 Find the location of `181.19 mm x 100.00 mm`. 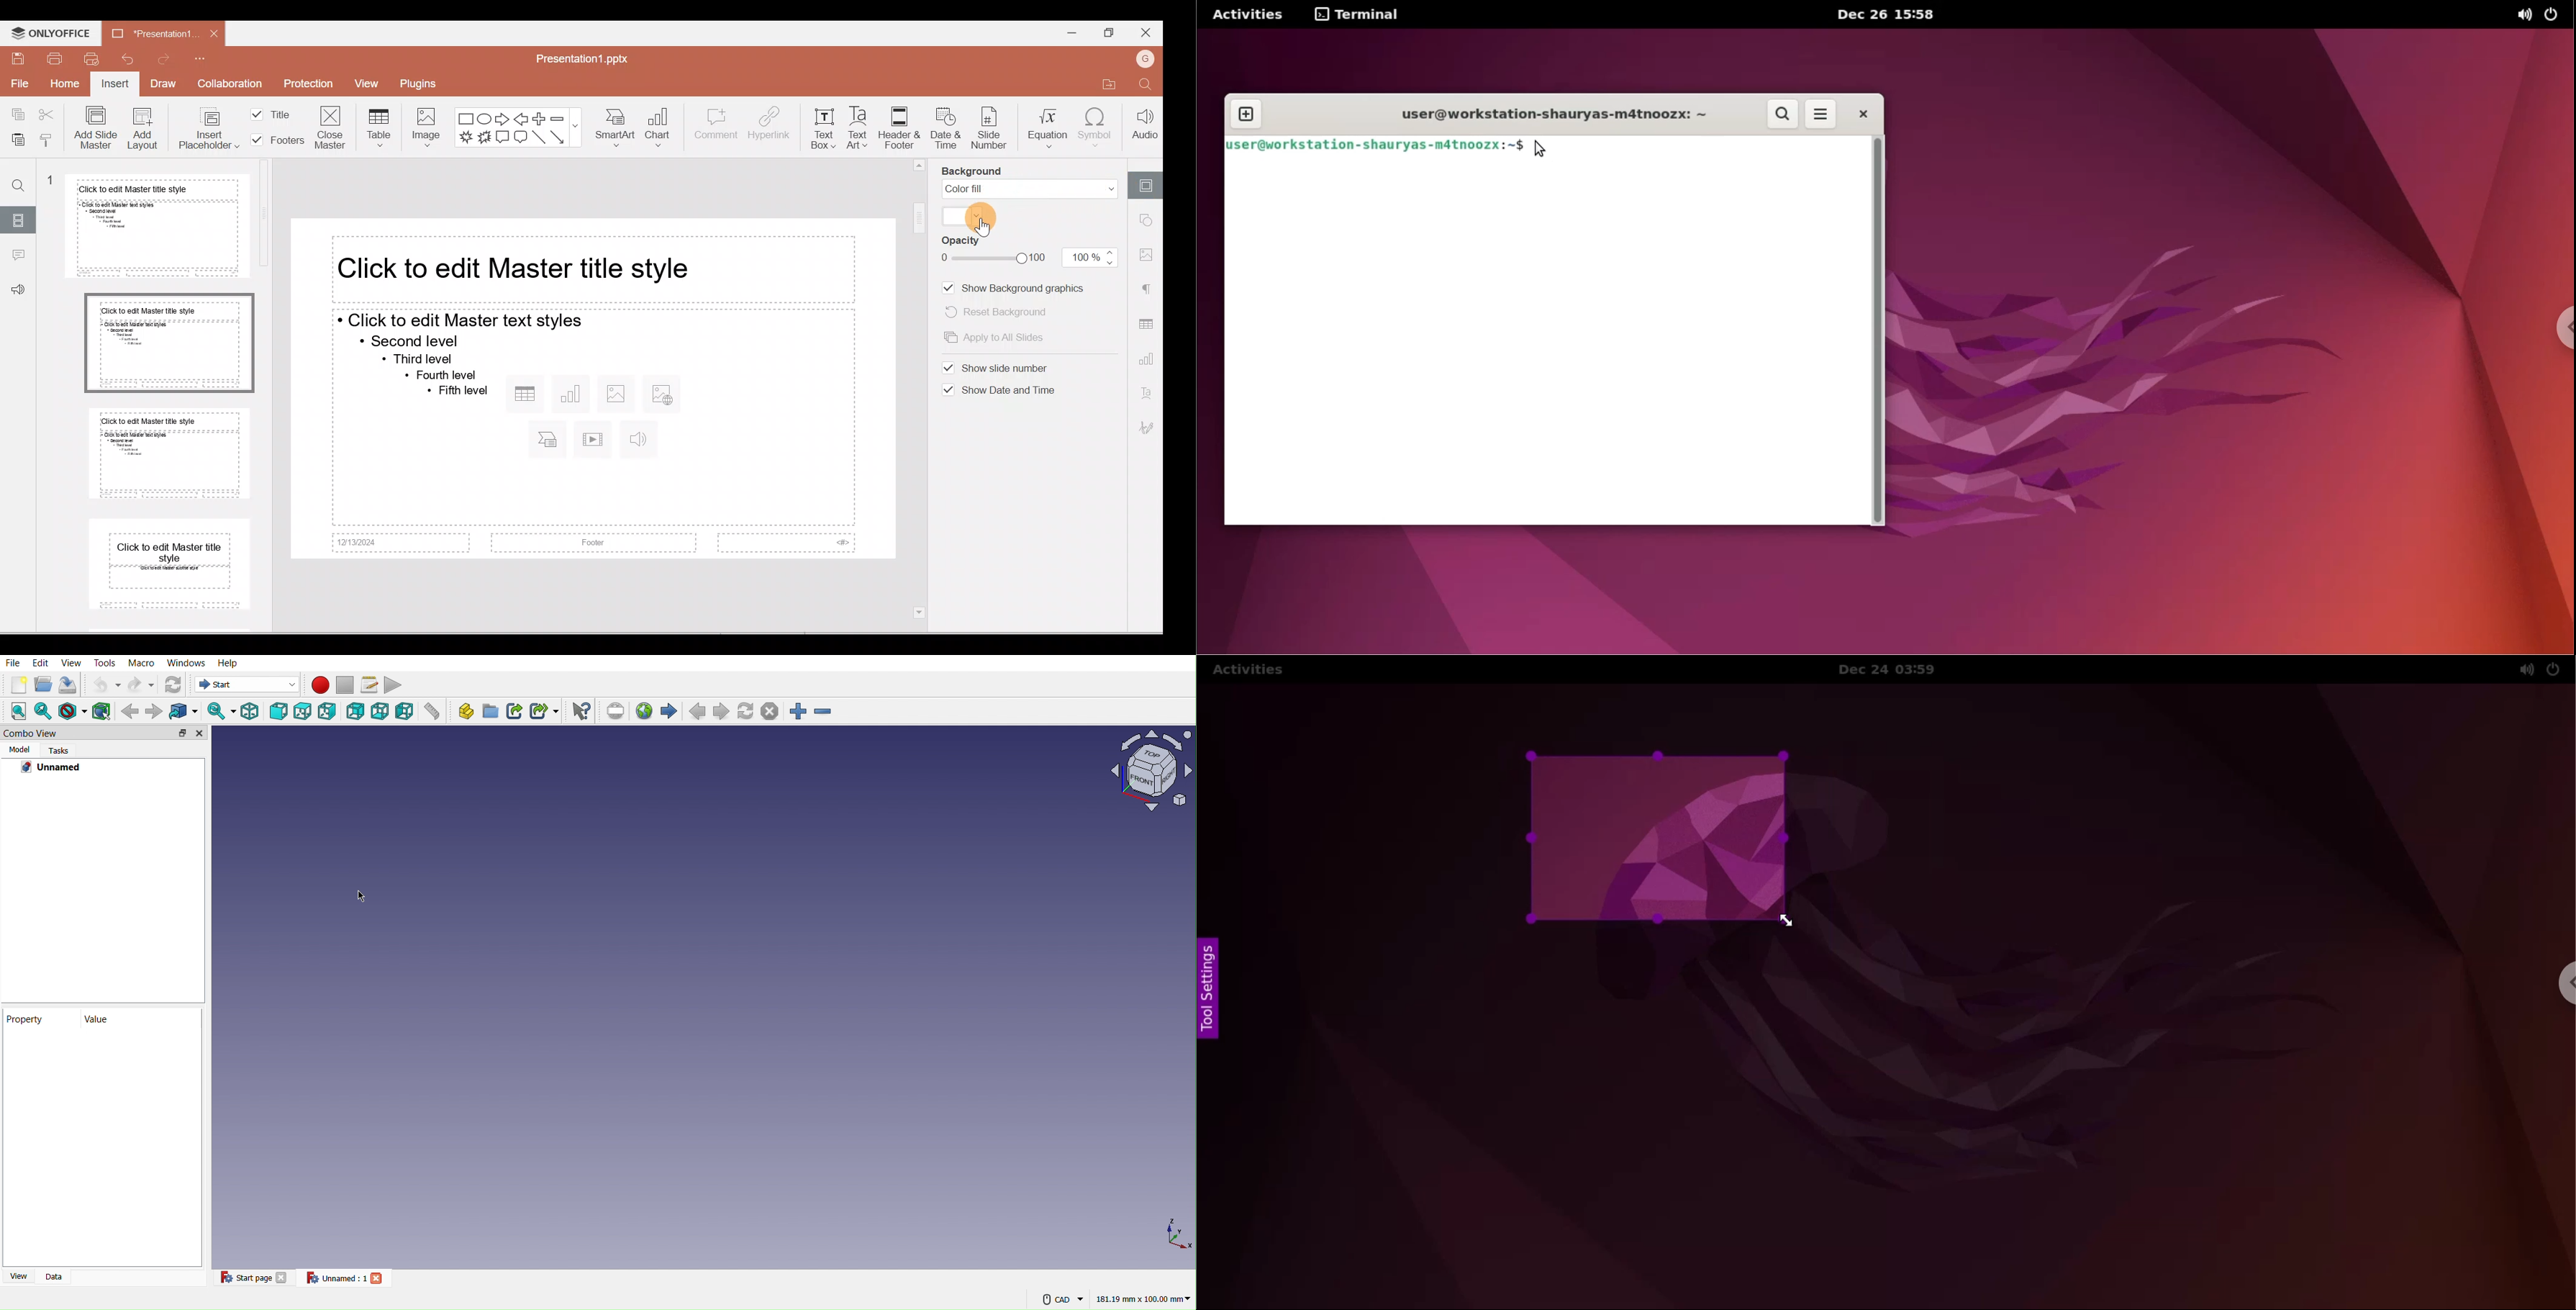

181.19 mm x 100.00 mm is located at coordinates (1144, 1299).